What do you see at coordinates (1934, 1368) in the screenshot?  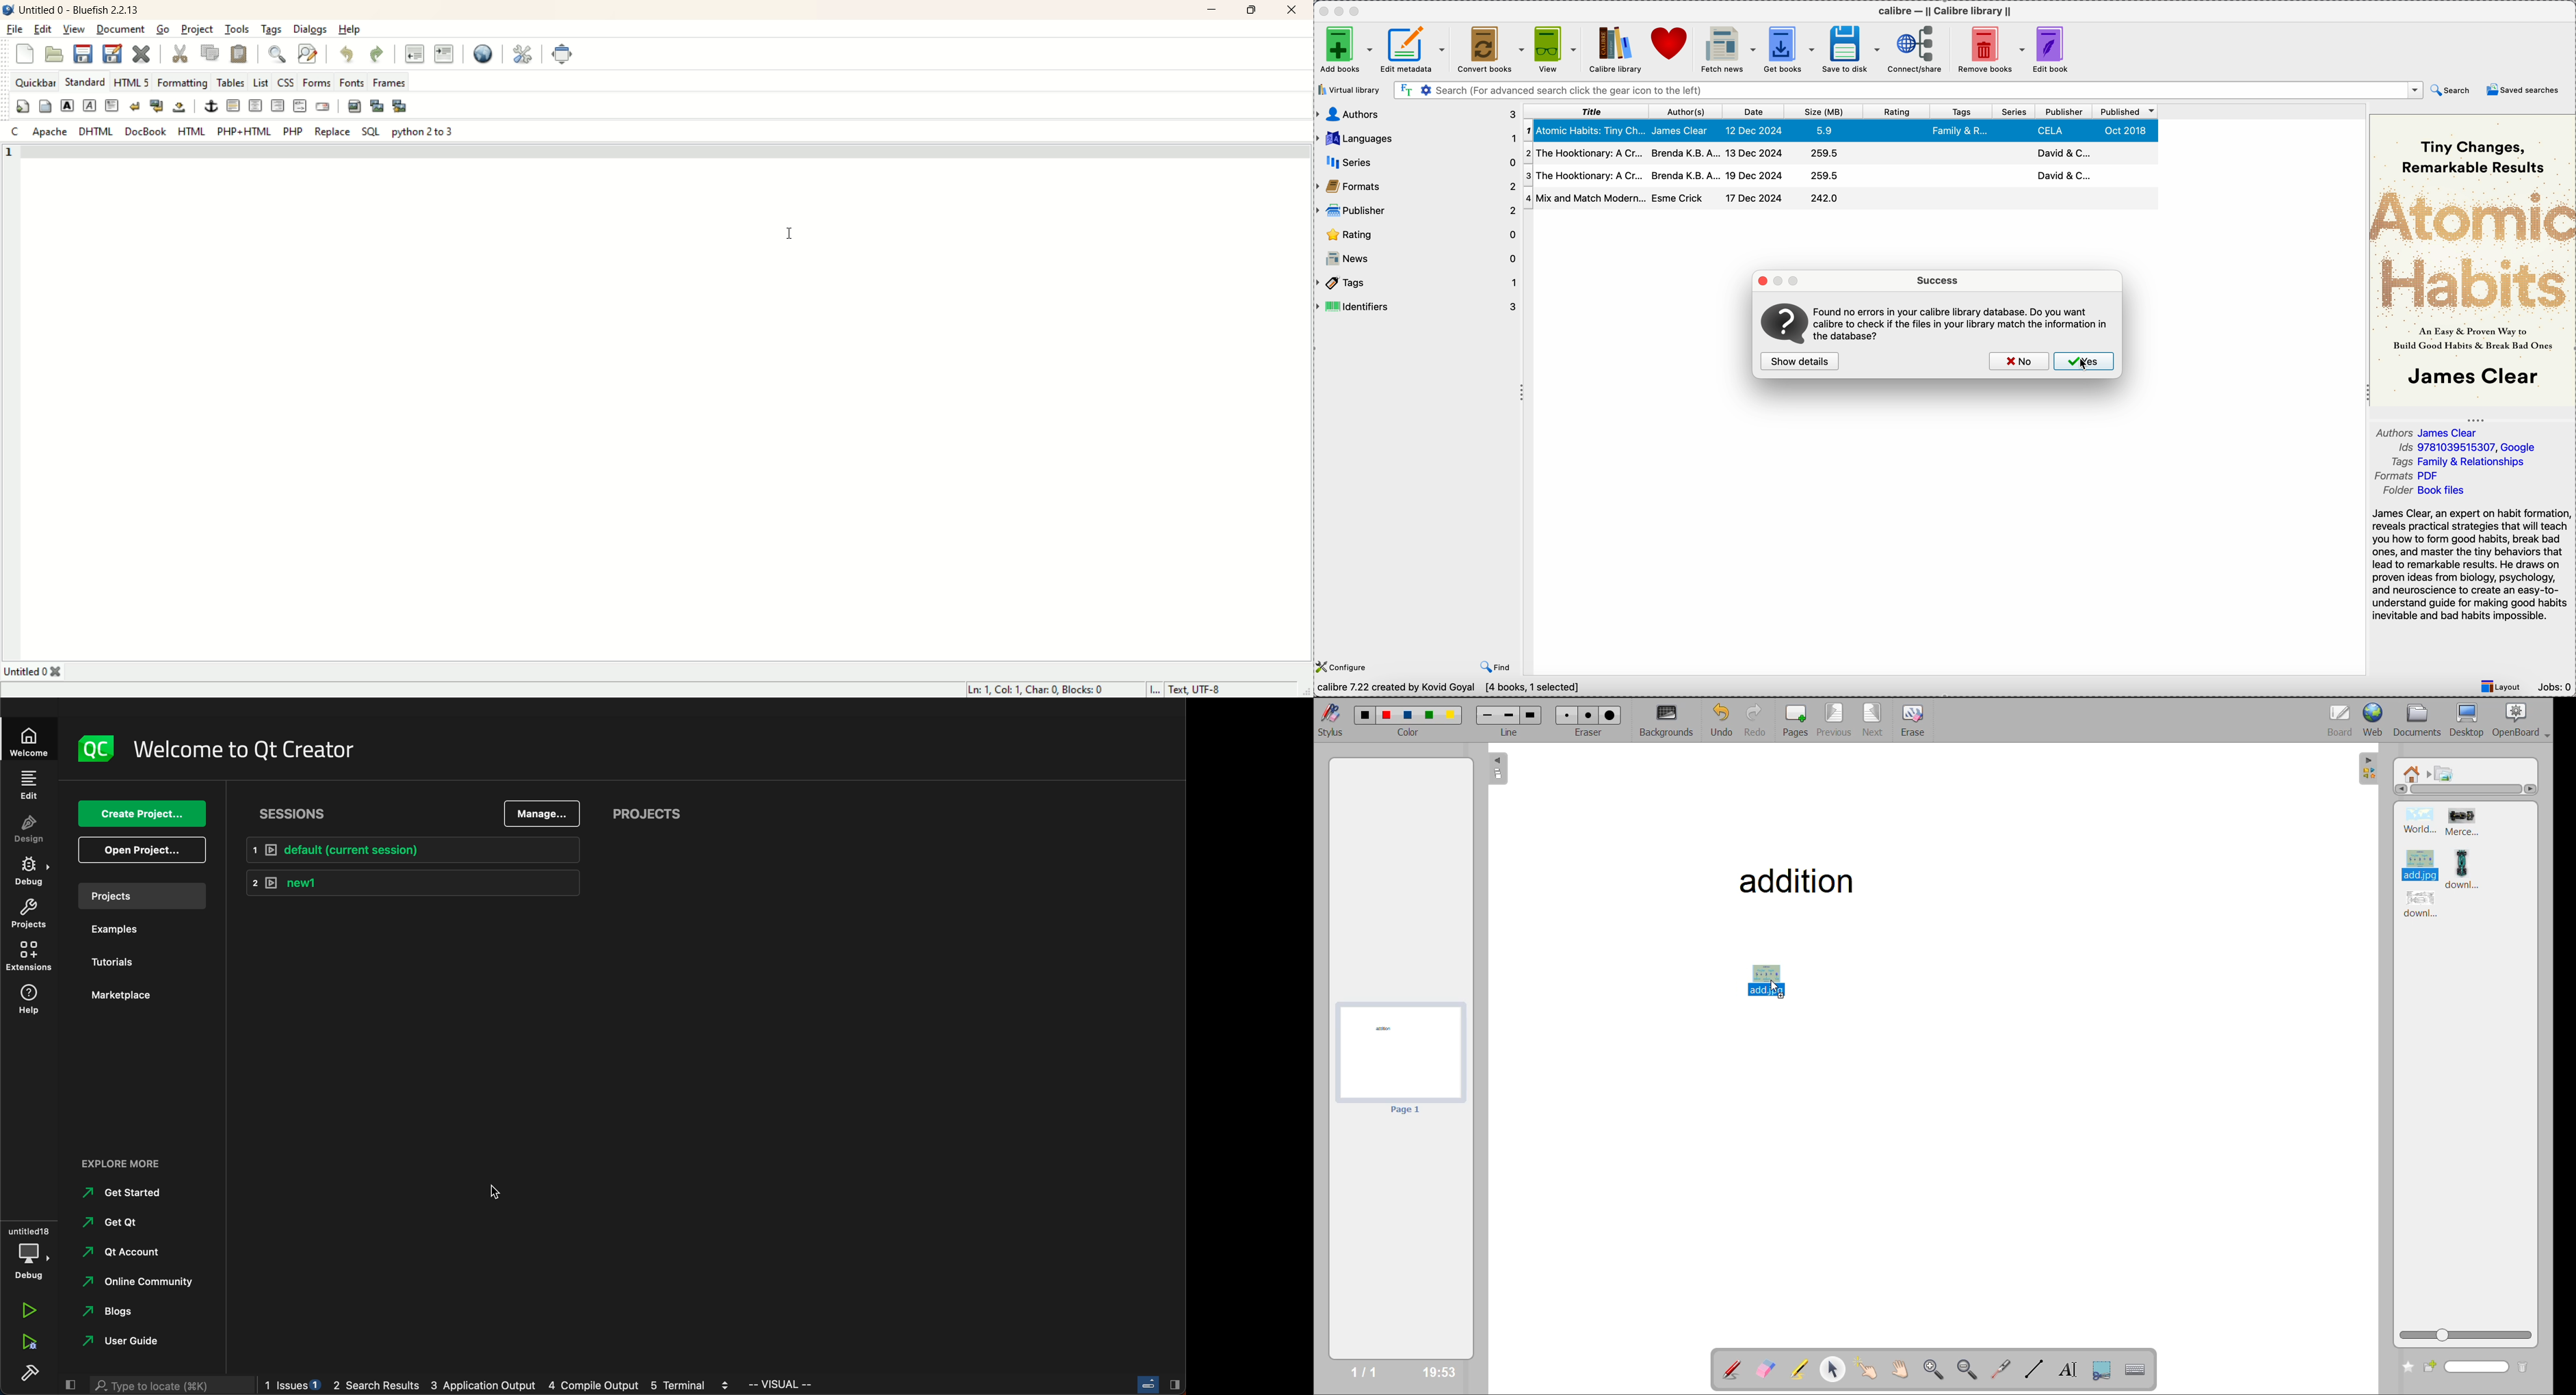 I see `zoom in` at bounding box center [1934, 1368].